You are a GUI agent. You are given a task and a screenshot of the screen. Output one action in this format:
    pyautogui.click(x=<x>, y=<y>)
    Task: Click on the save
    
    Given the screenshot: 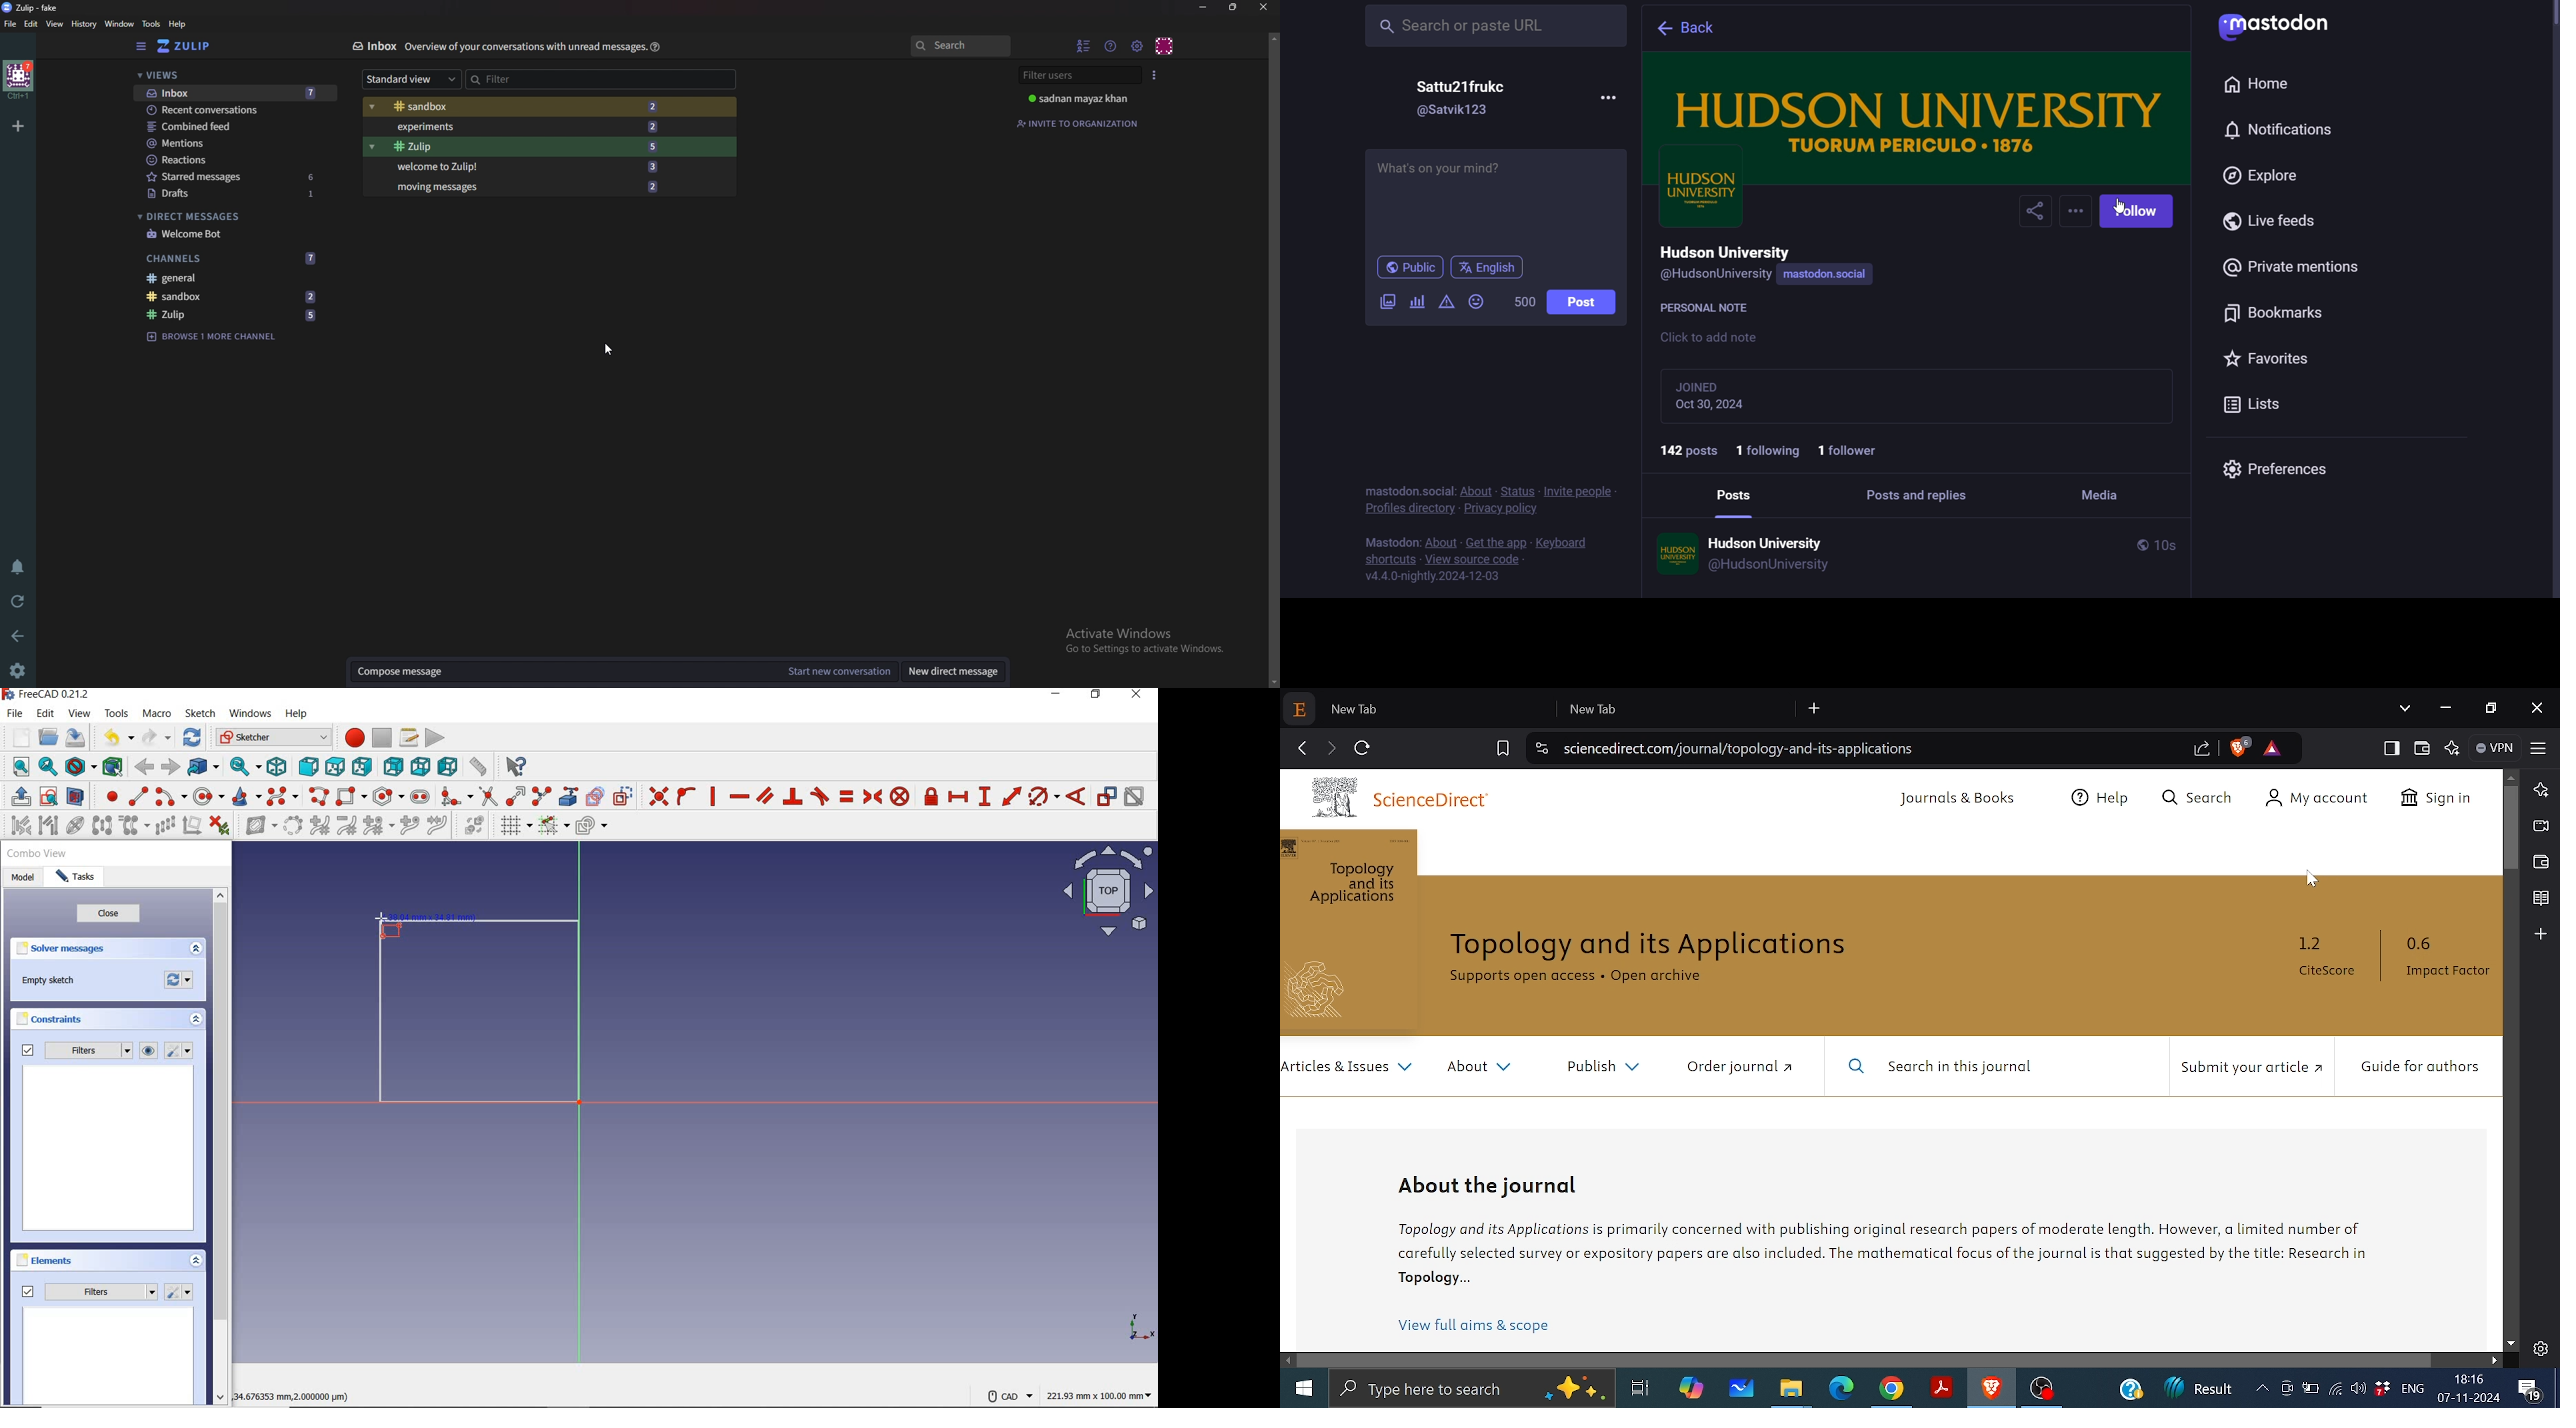 What is the action you would take?
    pyautogui.click(x=78, y=739)
    